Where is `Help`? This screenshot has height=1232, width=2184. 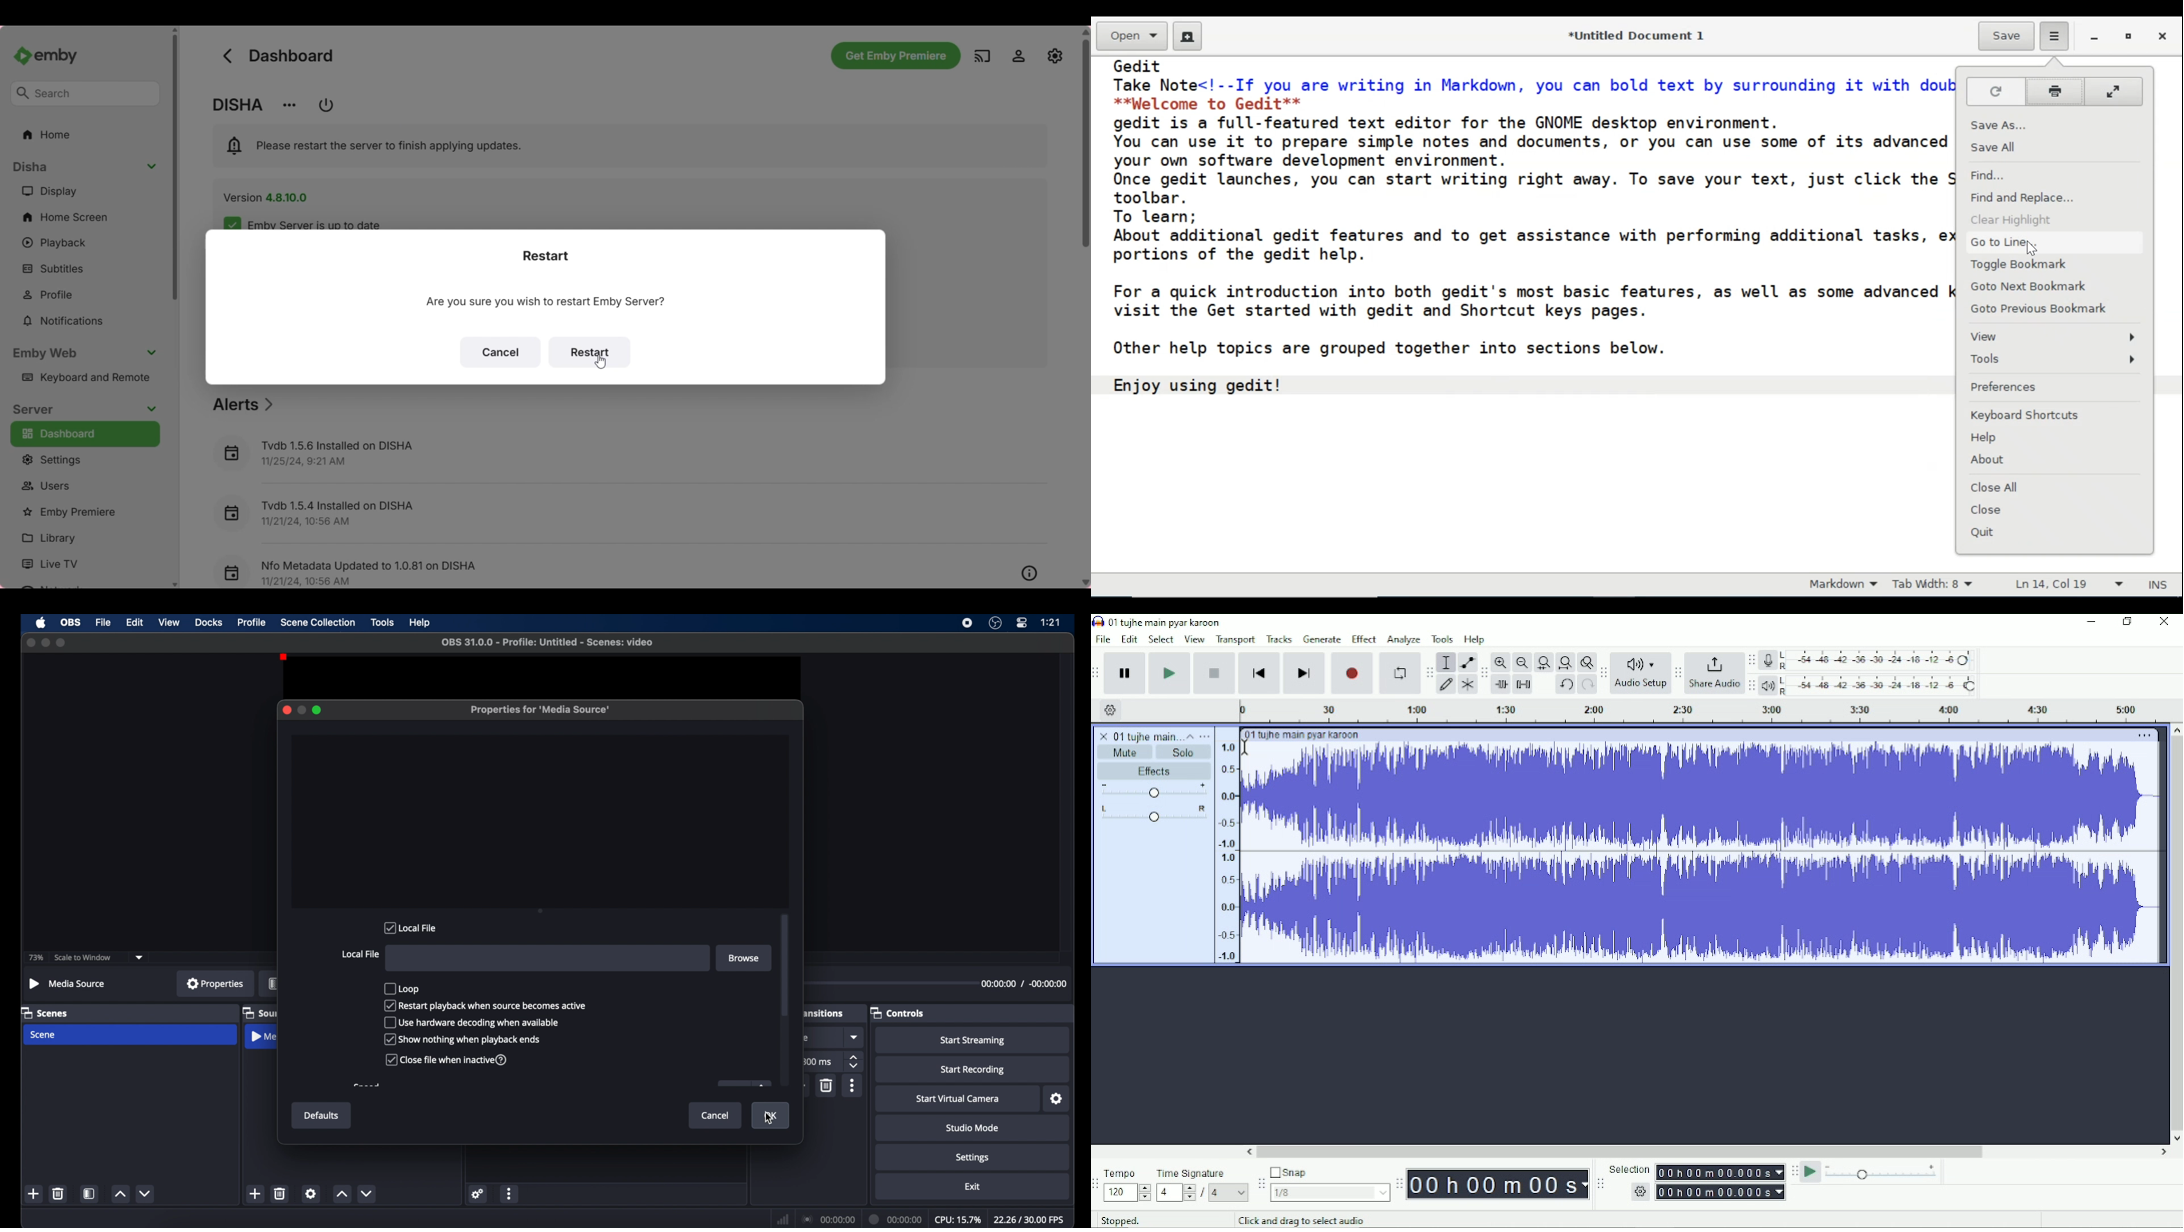
Help is located at coordinates (1476, 639).